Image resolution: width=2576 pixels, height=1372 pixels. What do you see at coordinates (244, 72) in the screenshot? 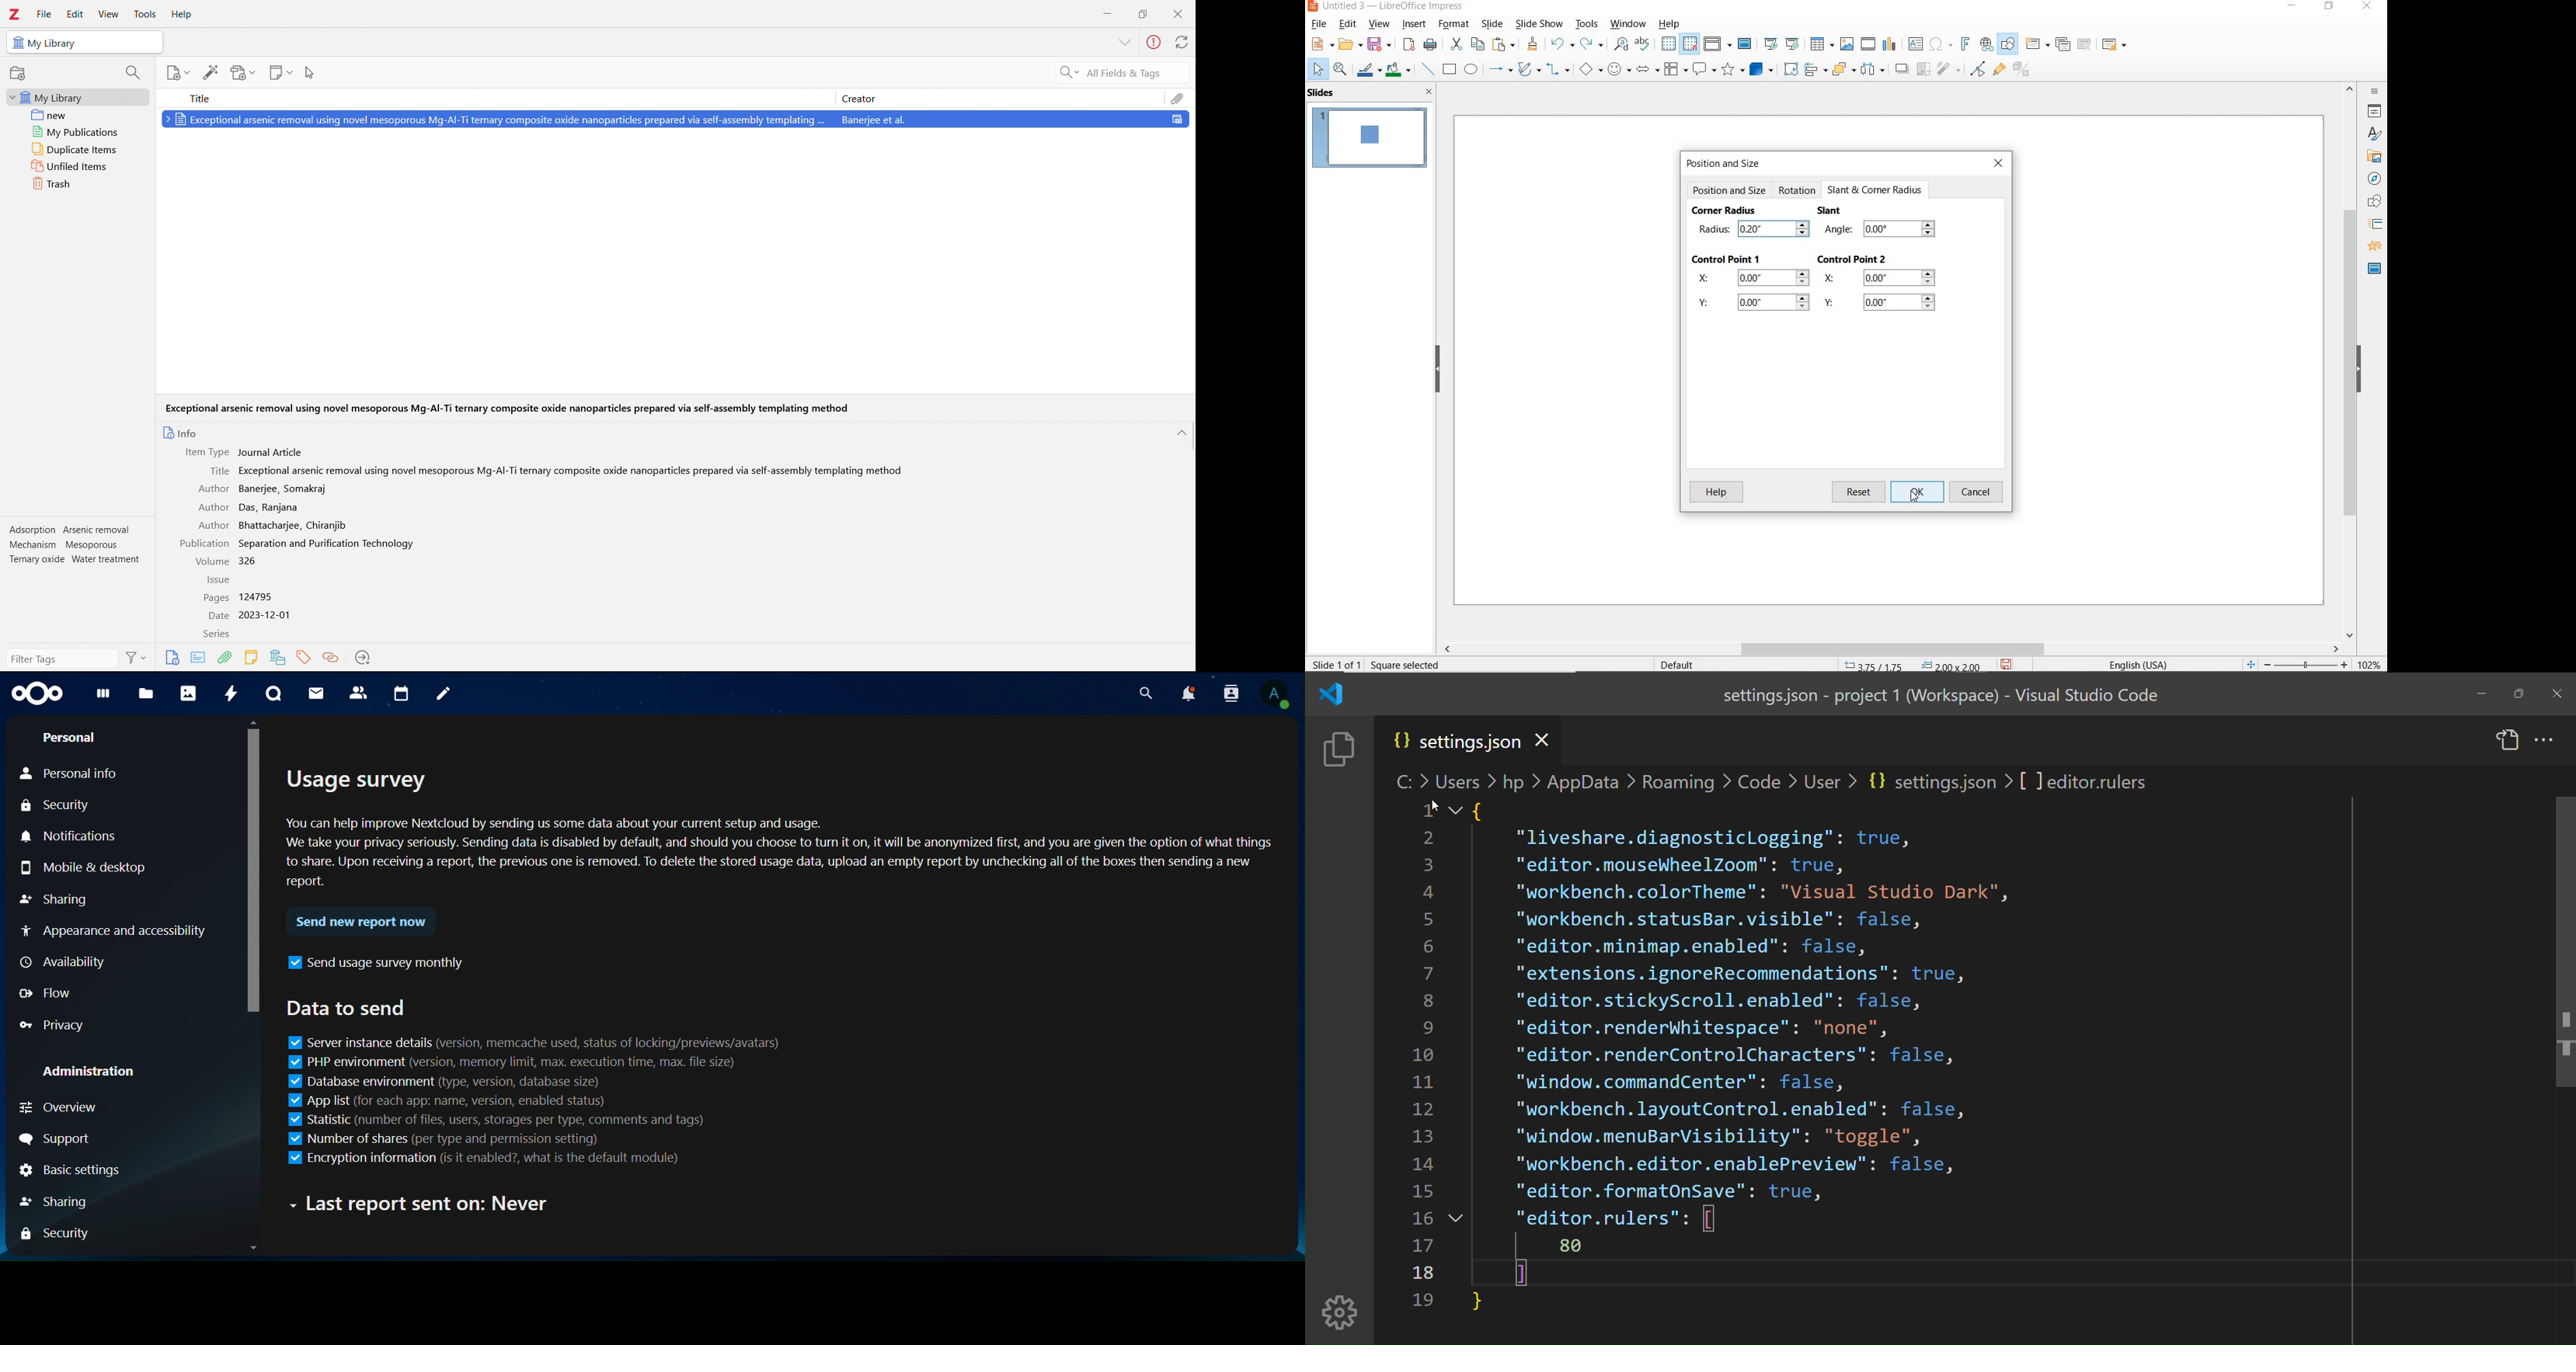
I see `add attachments` at bounding box center [244, 72].